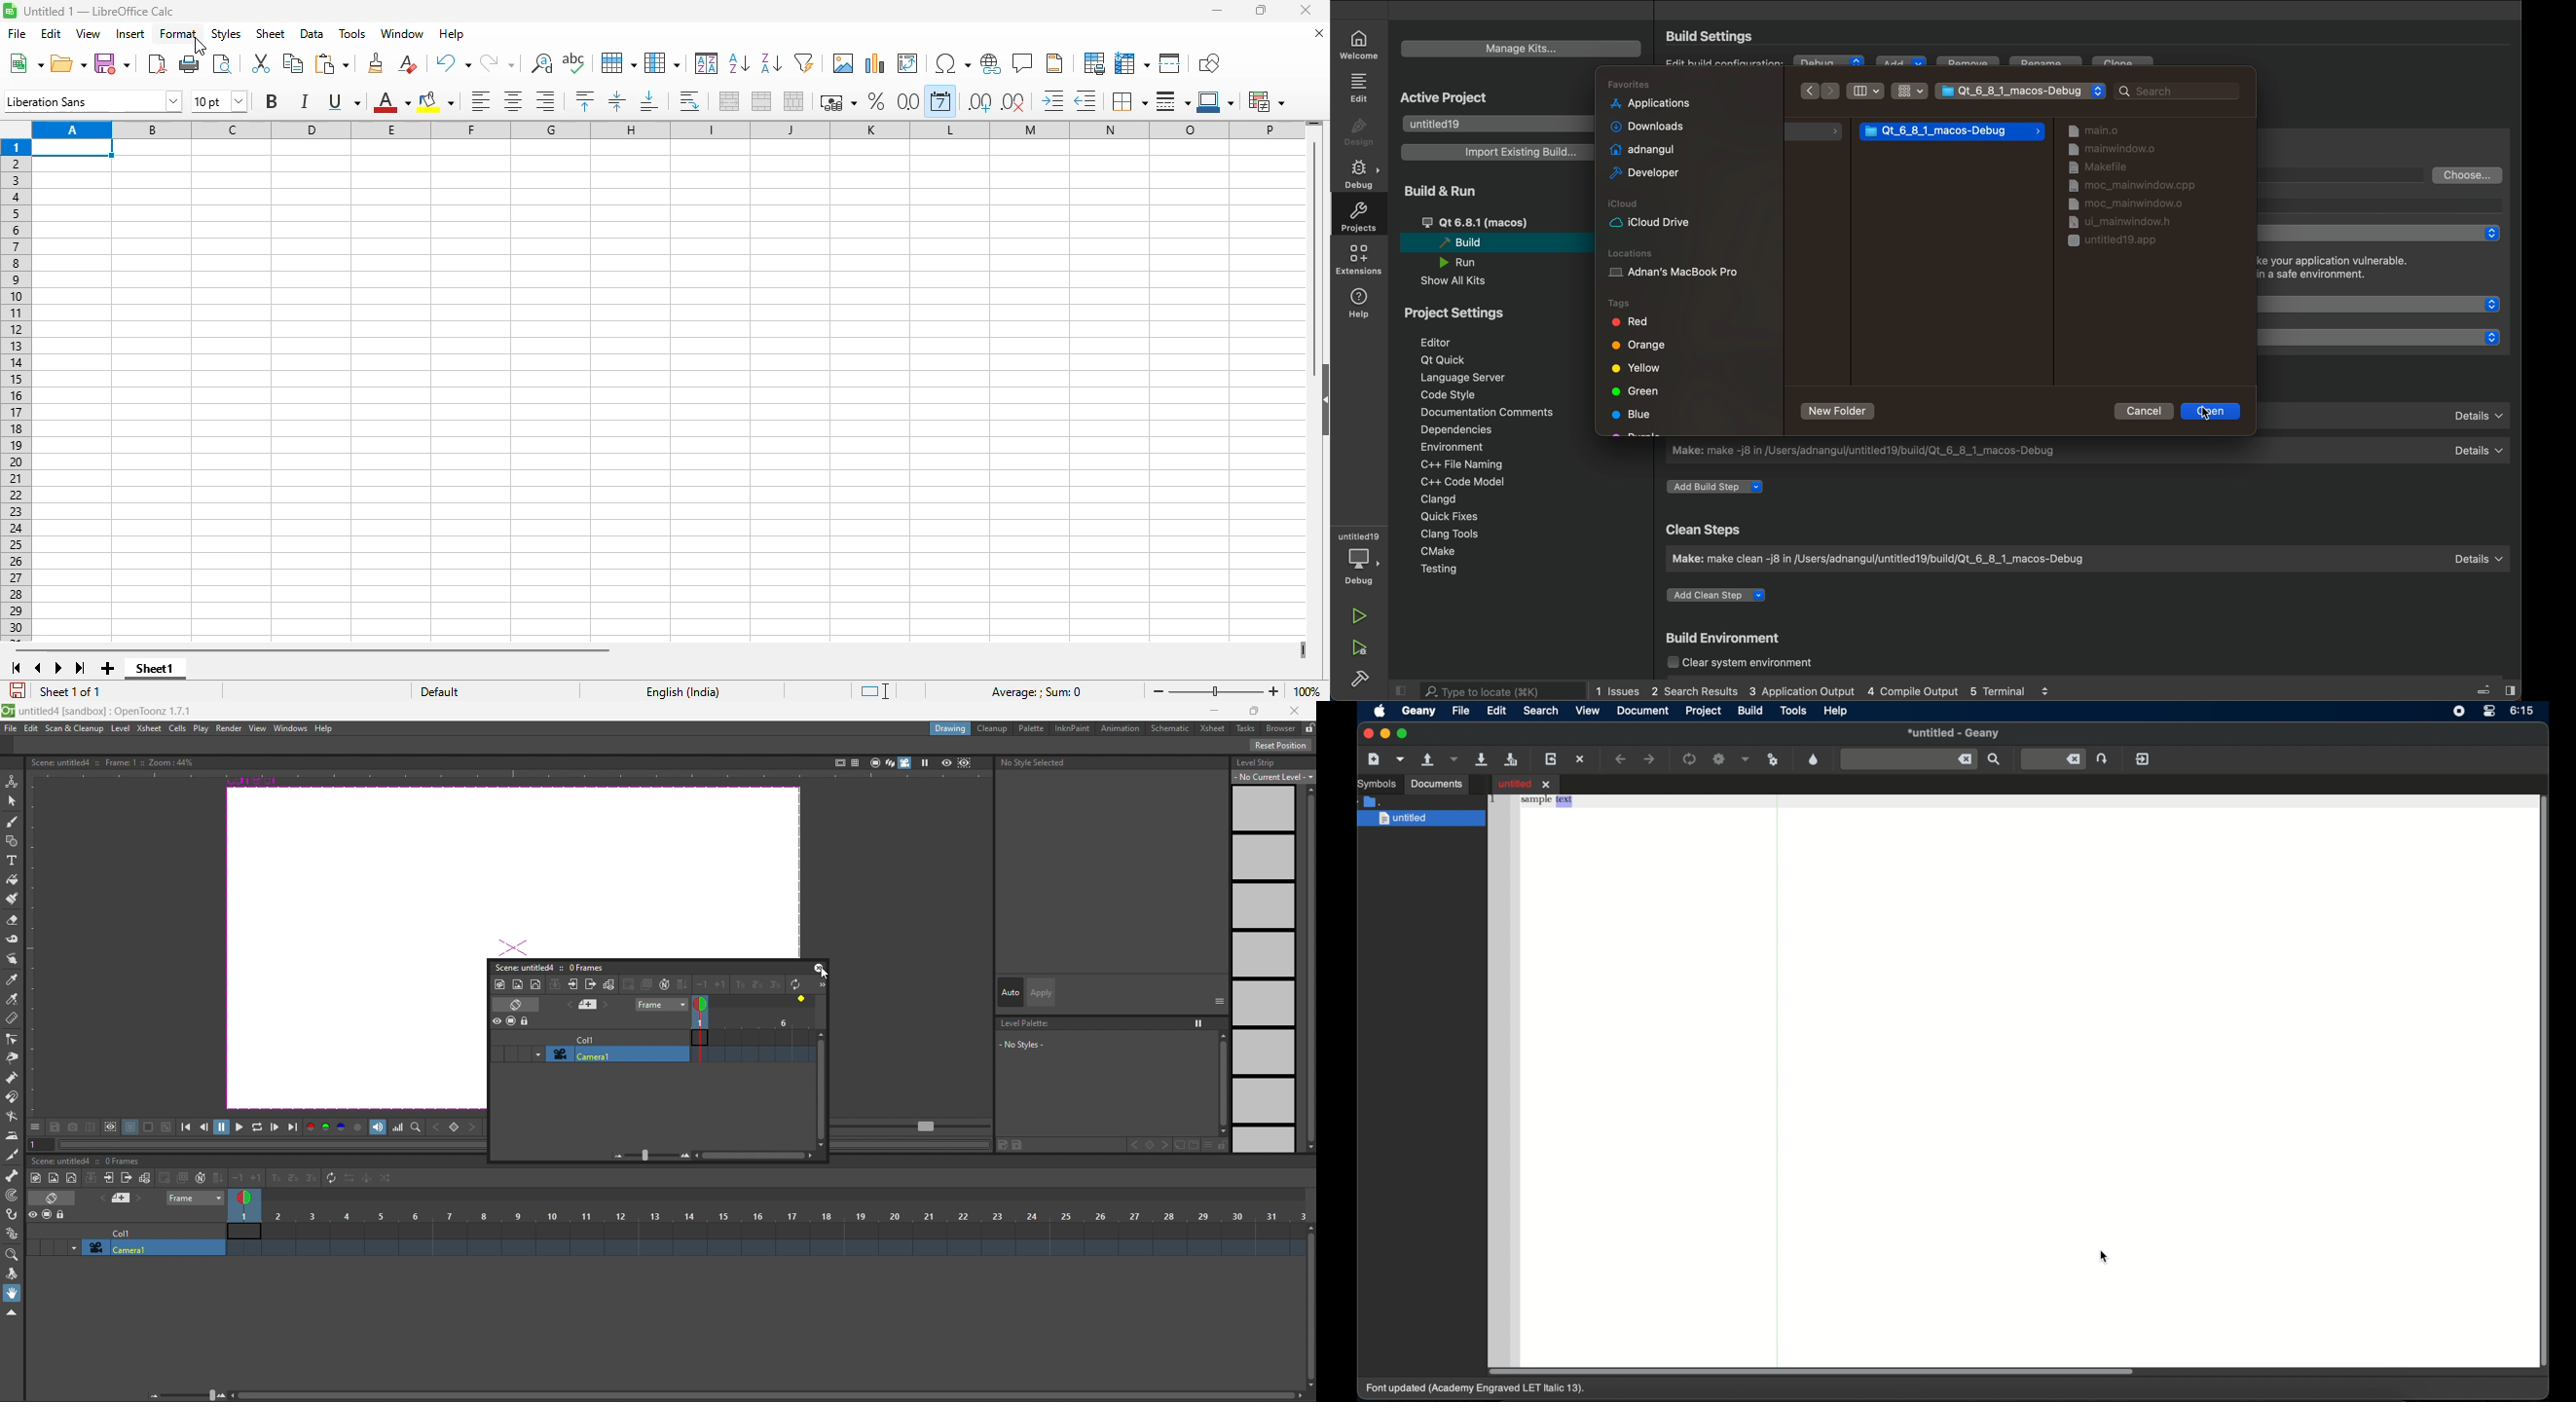 The image size is (2576, 1428). Describe the element at coordinates (399, 1128) in the screenshot. I see `histogram` at that location.